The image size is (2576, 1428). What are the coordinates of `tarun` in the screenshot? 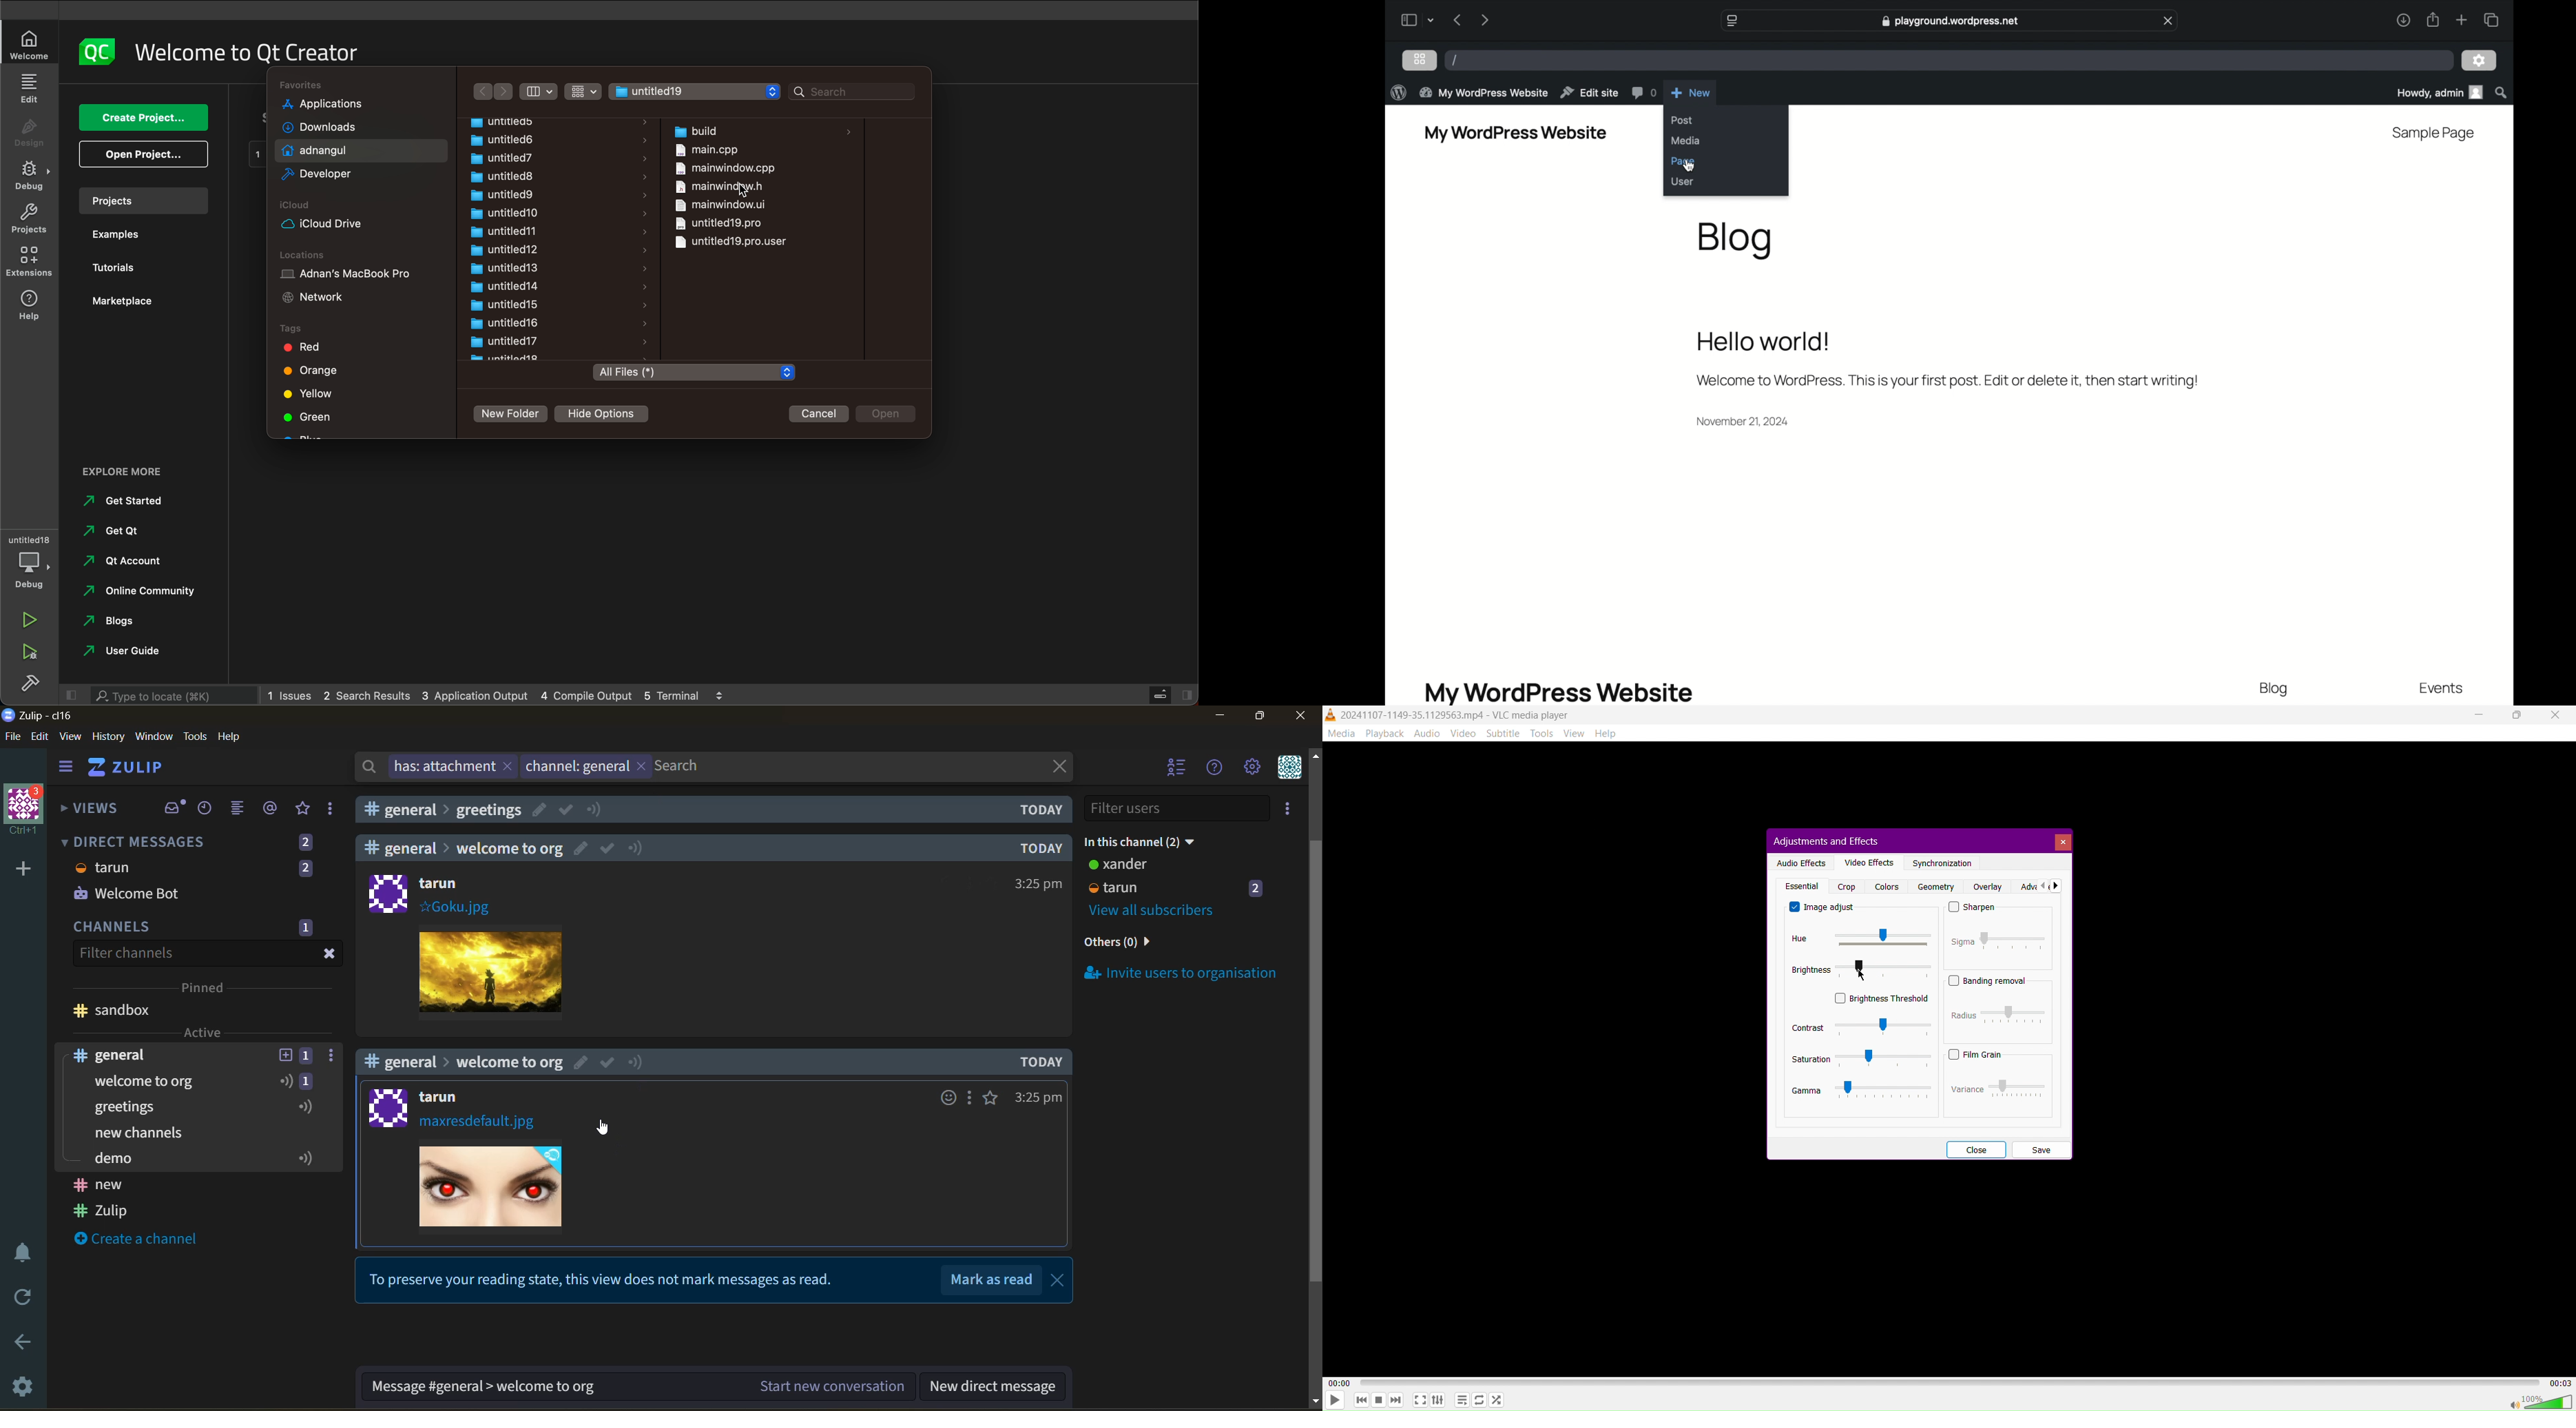 It's located at (104, 867).